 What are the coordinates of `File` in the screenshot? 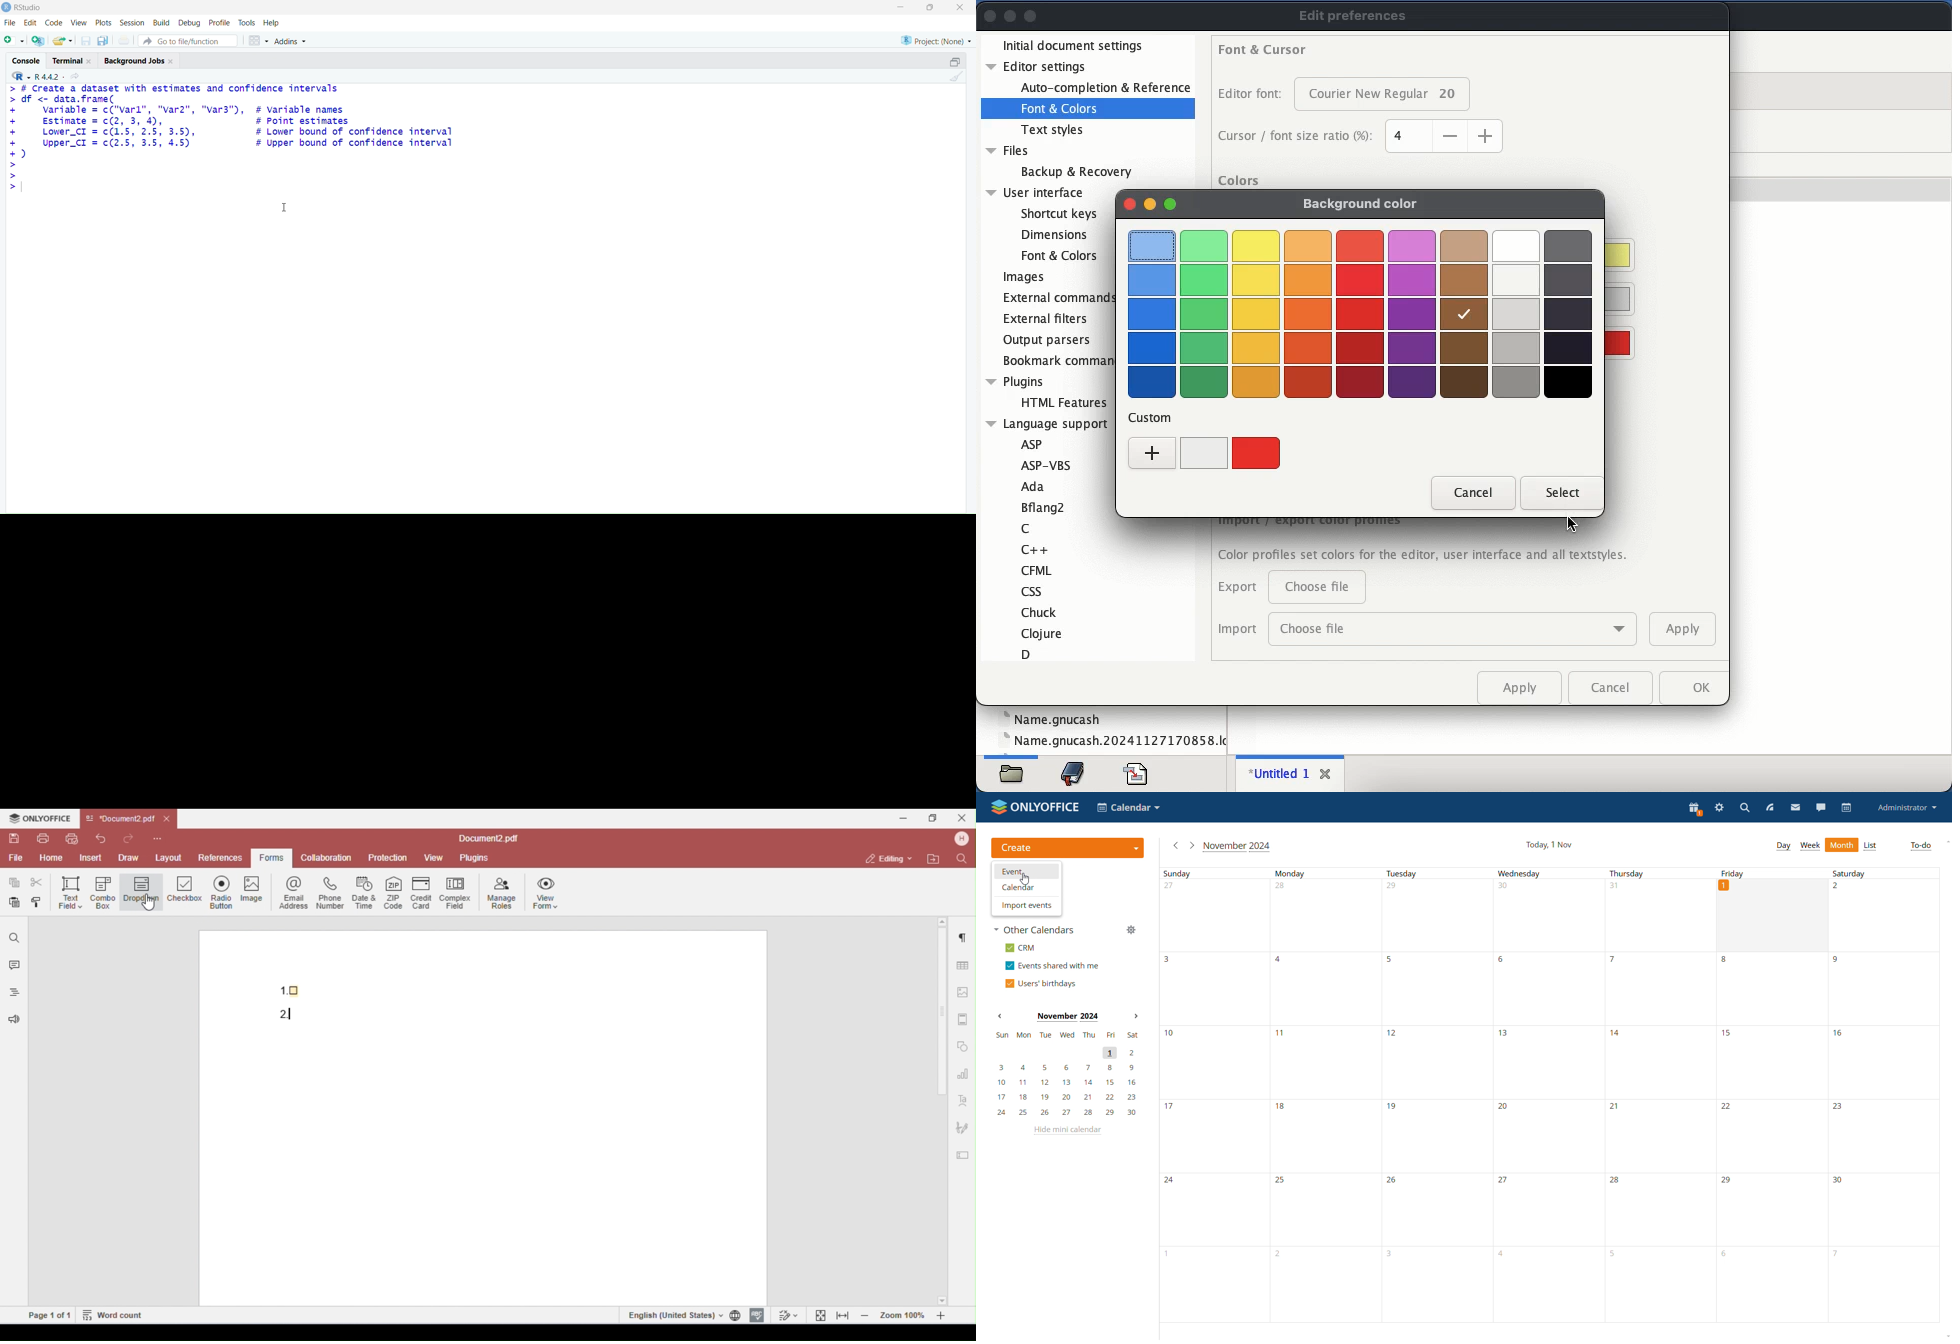 It's located at (9, 23).